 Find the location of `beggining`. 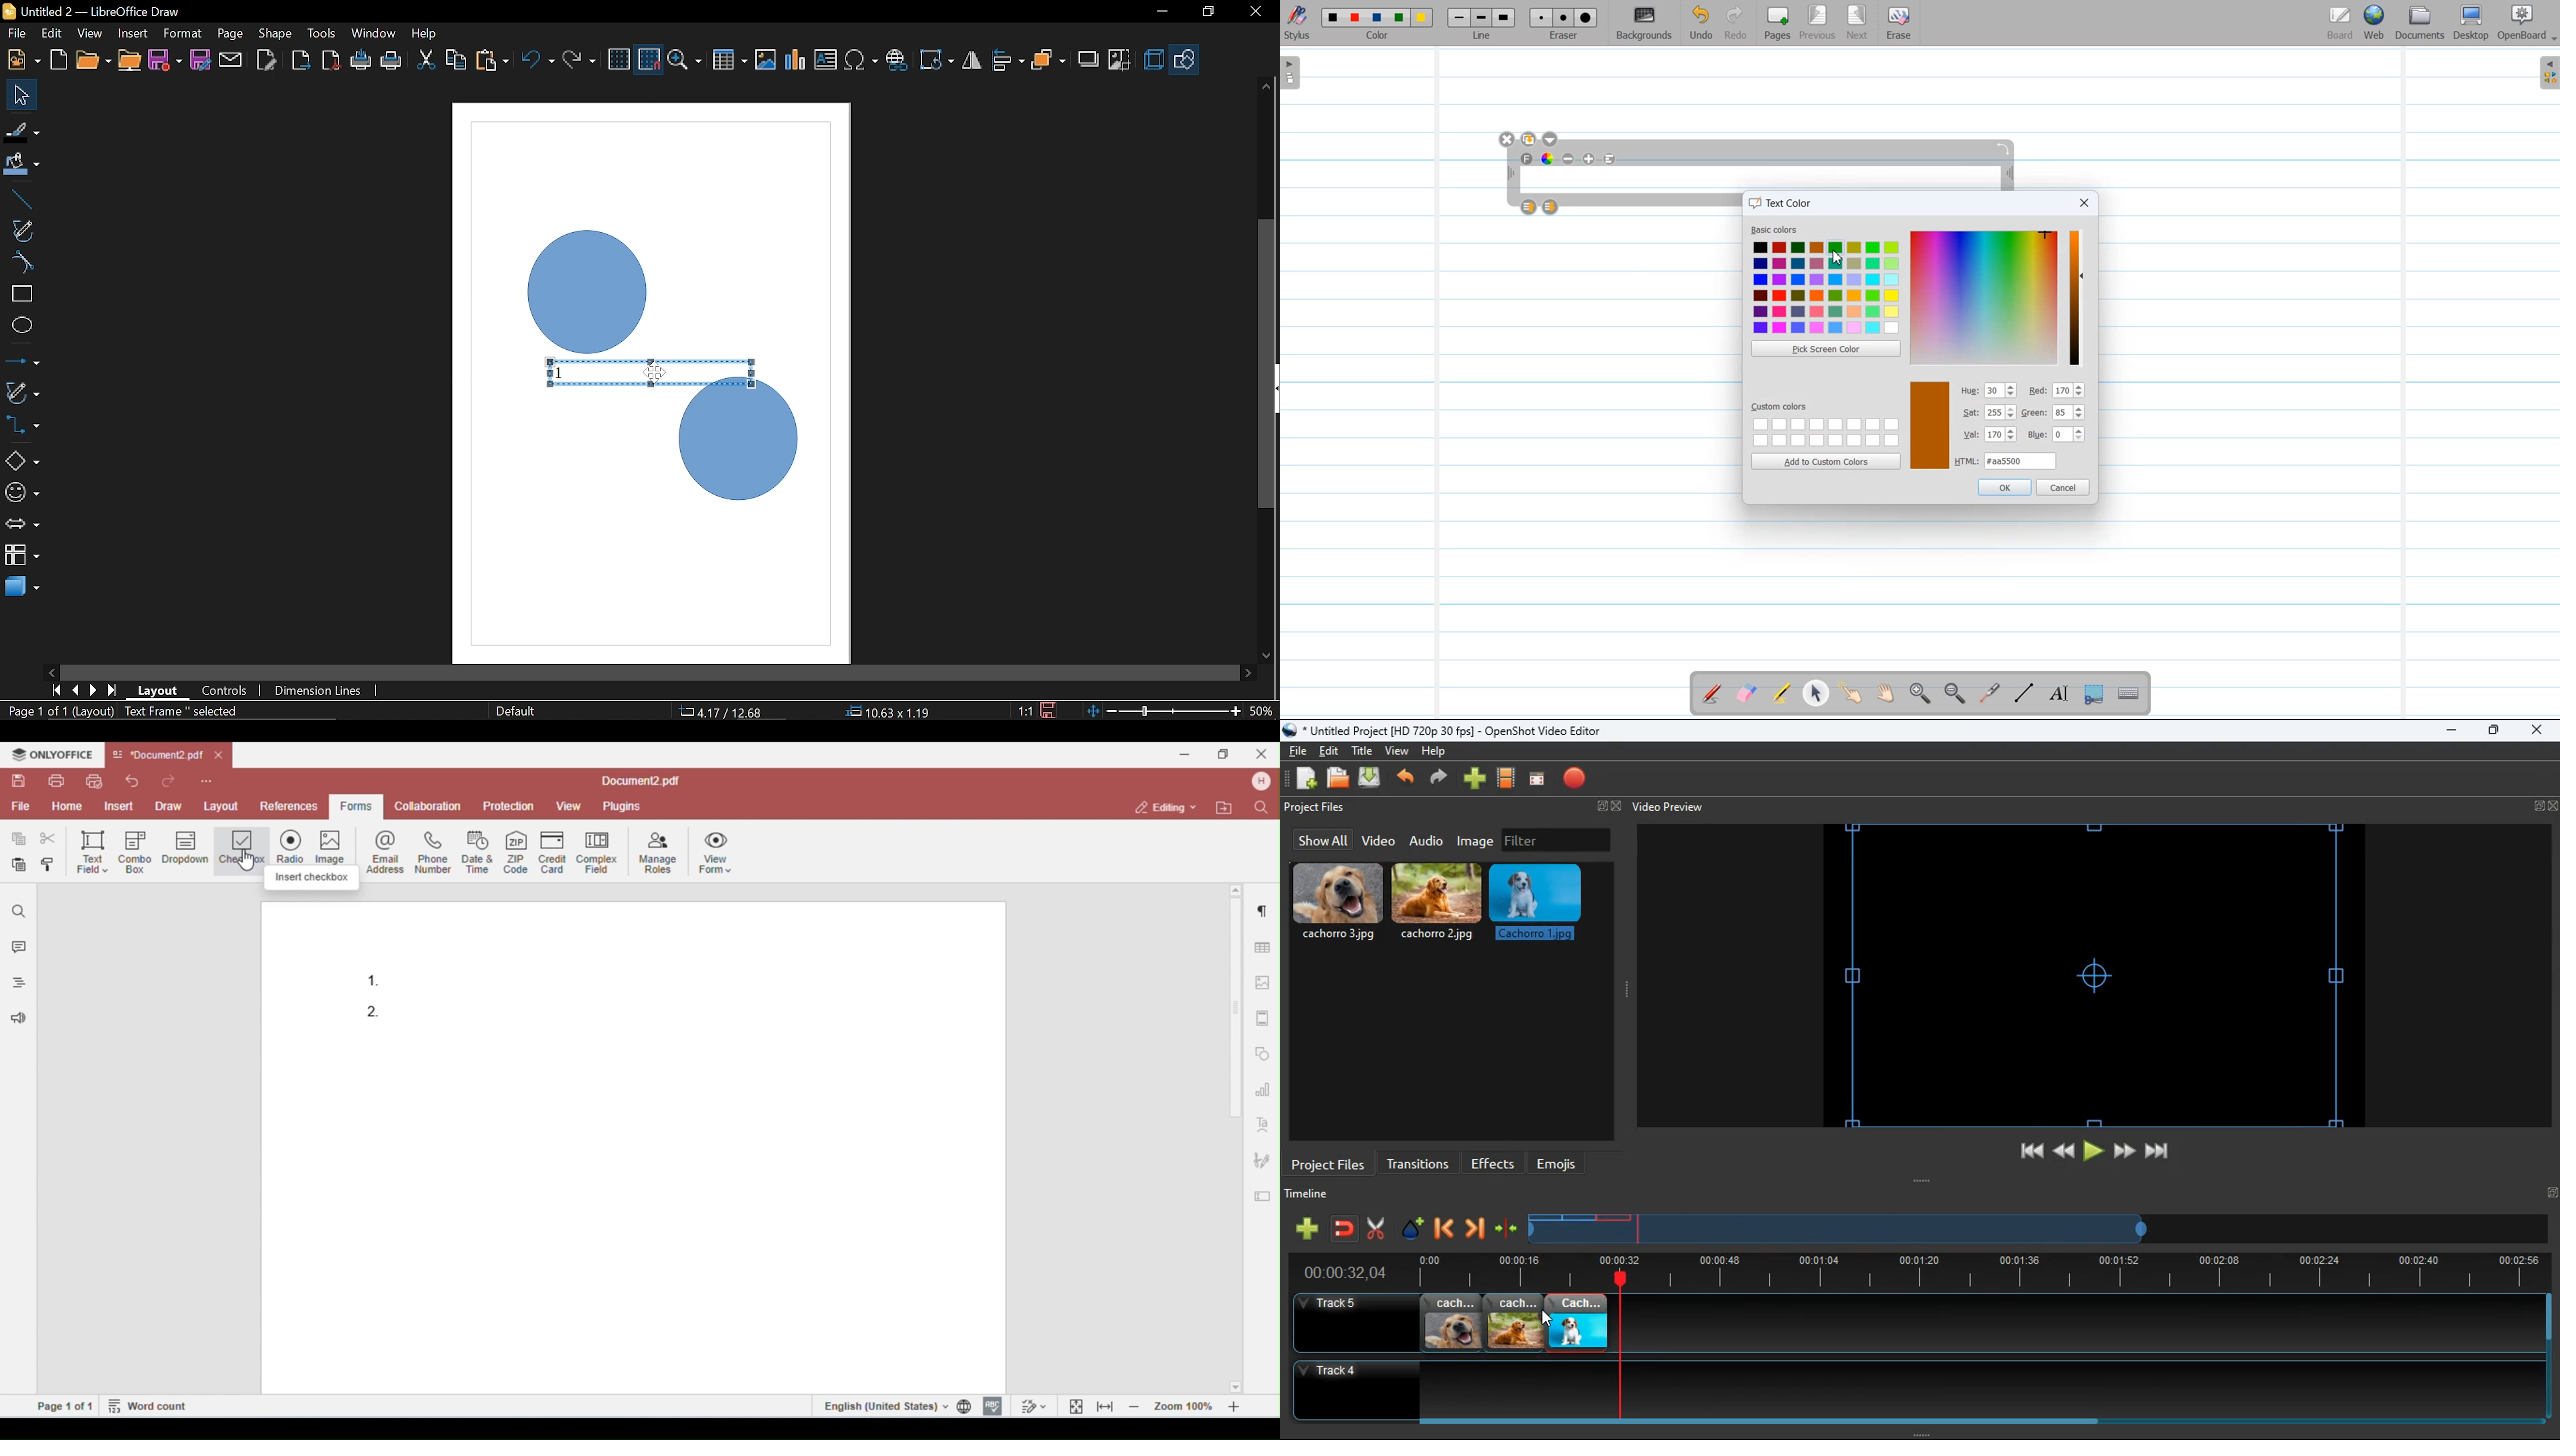

beggining is located at coordinates (2023, 1152).